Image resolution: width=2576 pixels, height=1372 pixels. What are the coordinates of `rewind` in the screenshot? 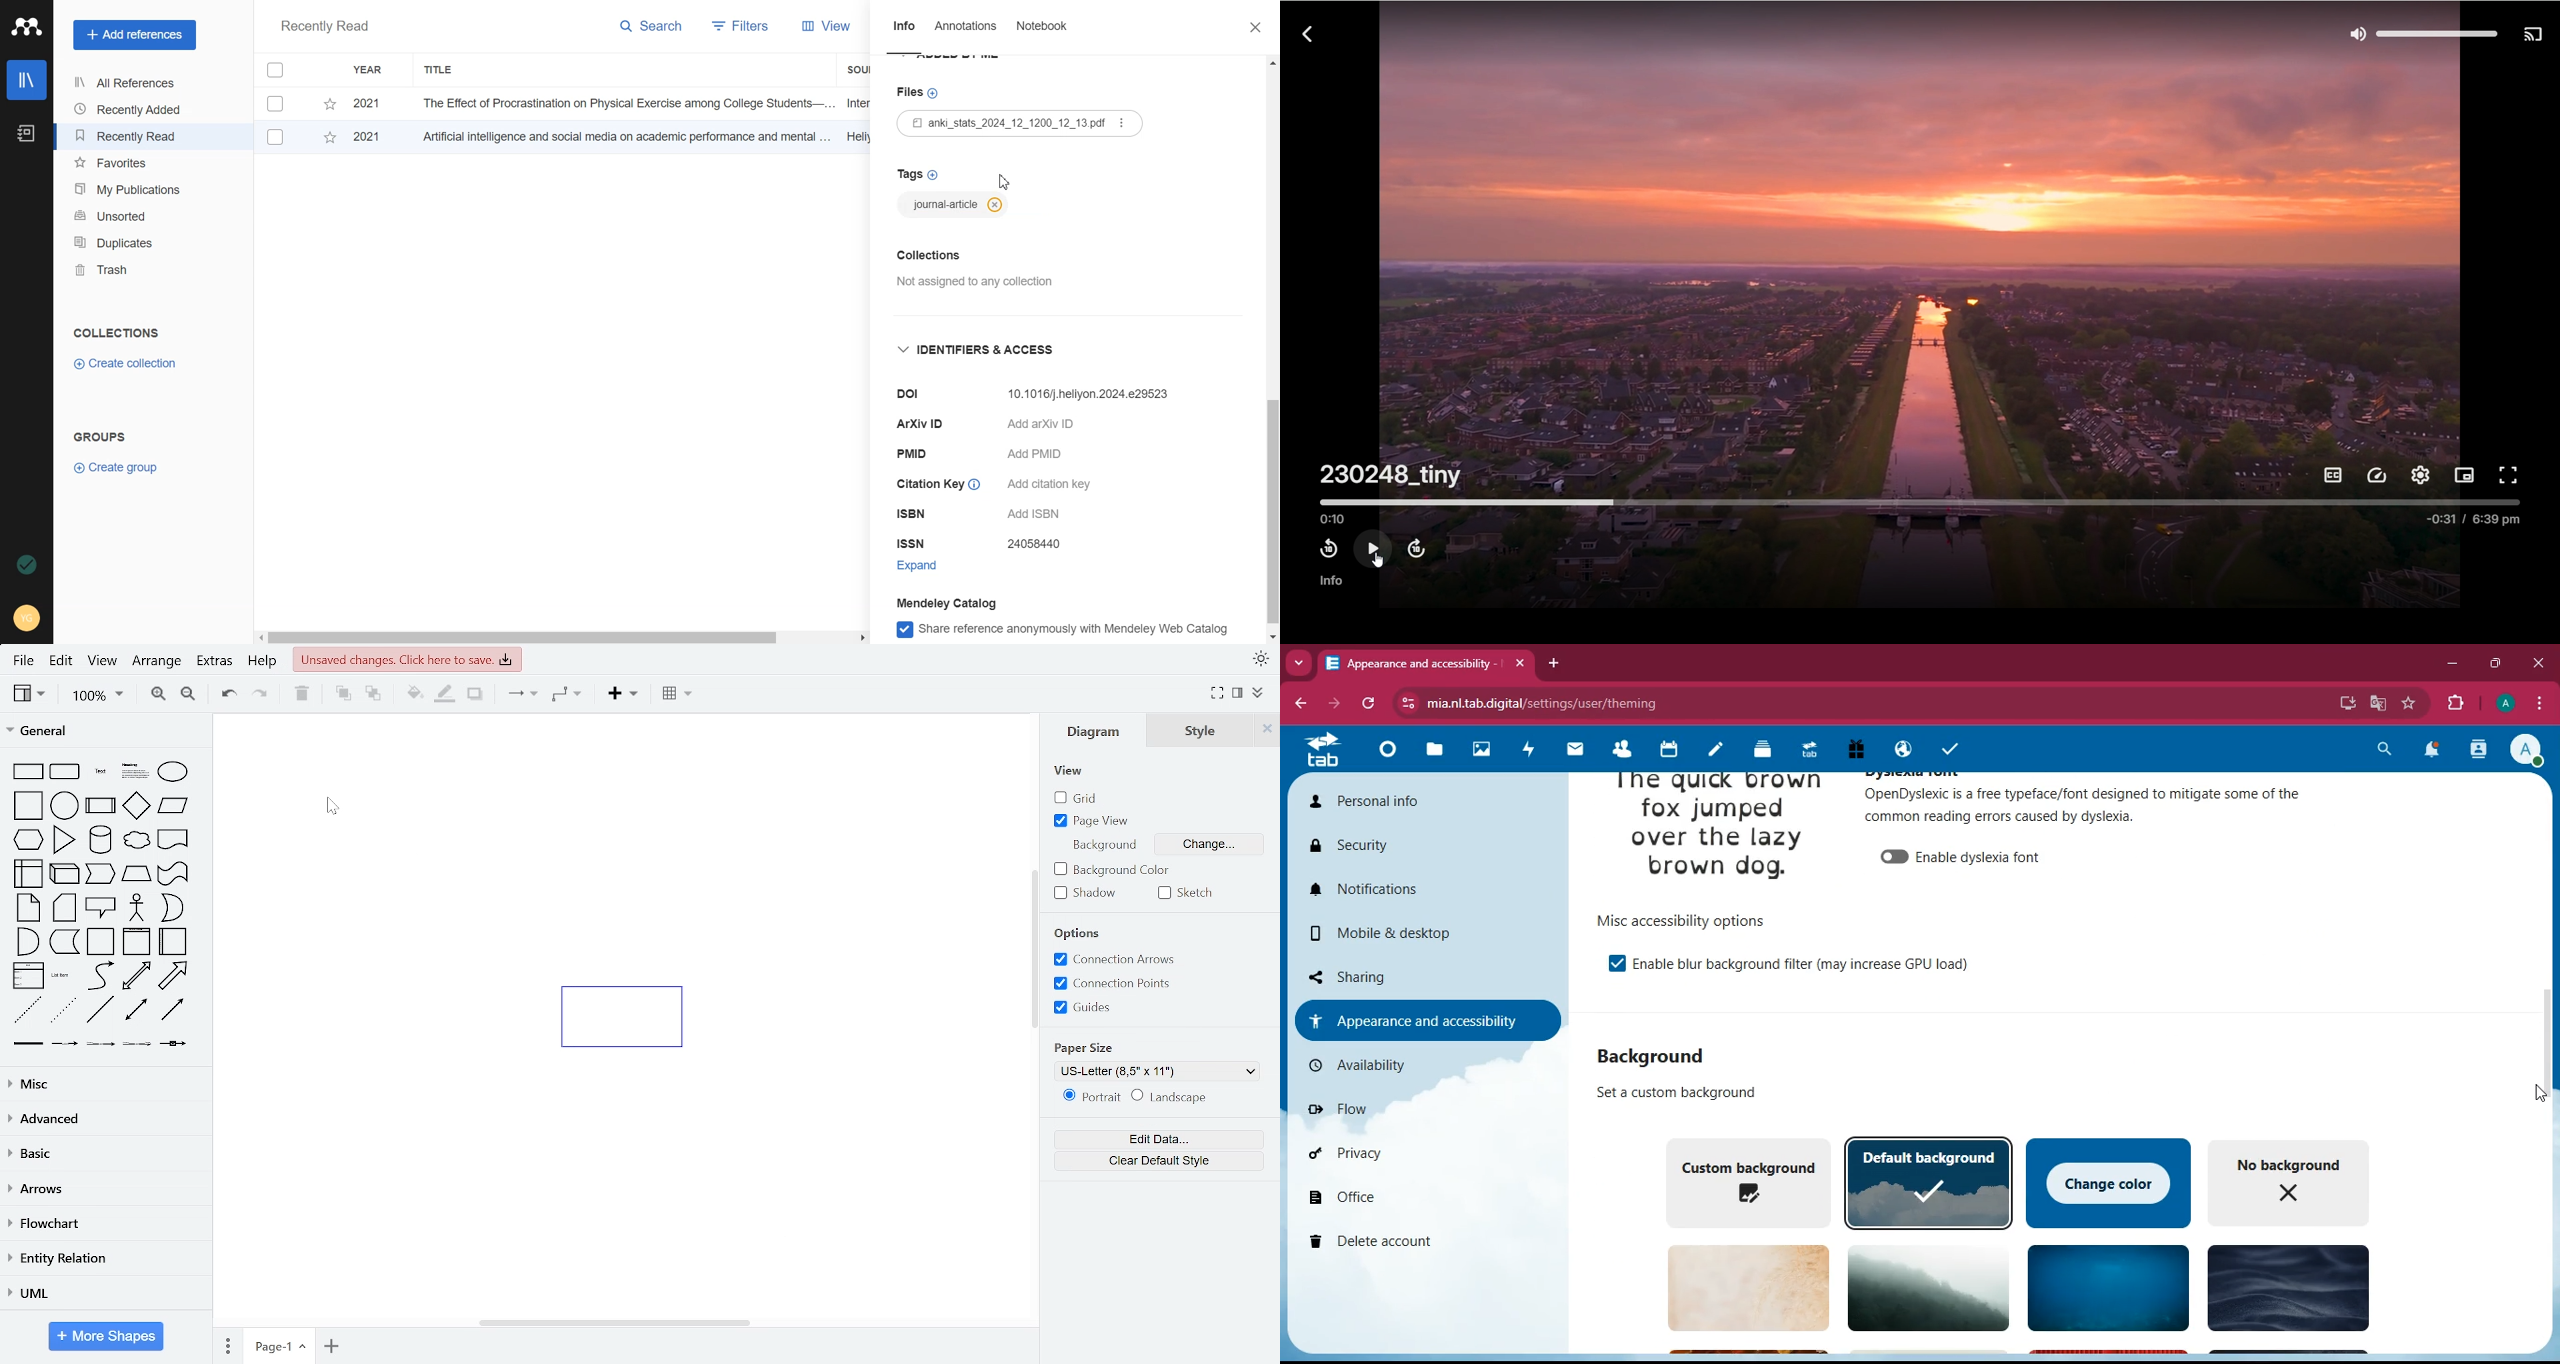 It's located at (1327, 549).